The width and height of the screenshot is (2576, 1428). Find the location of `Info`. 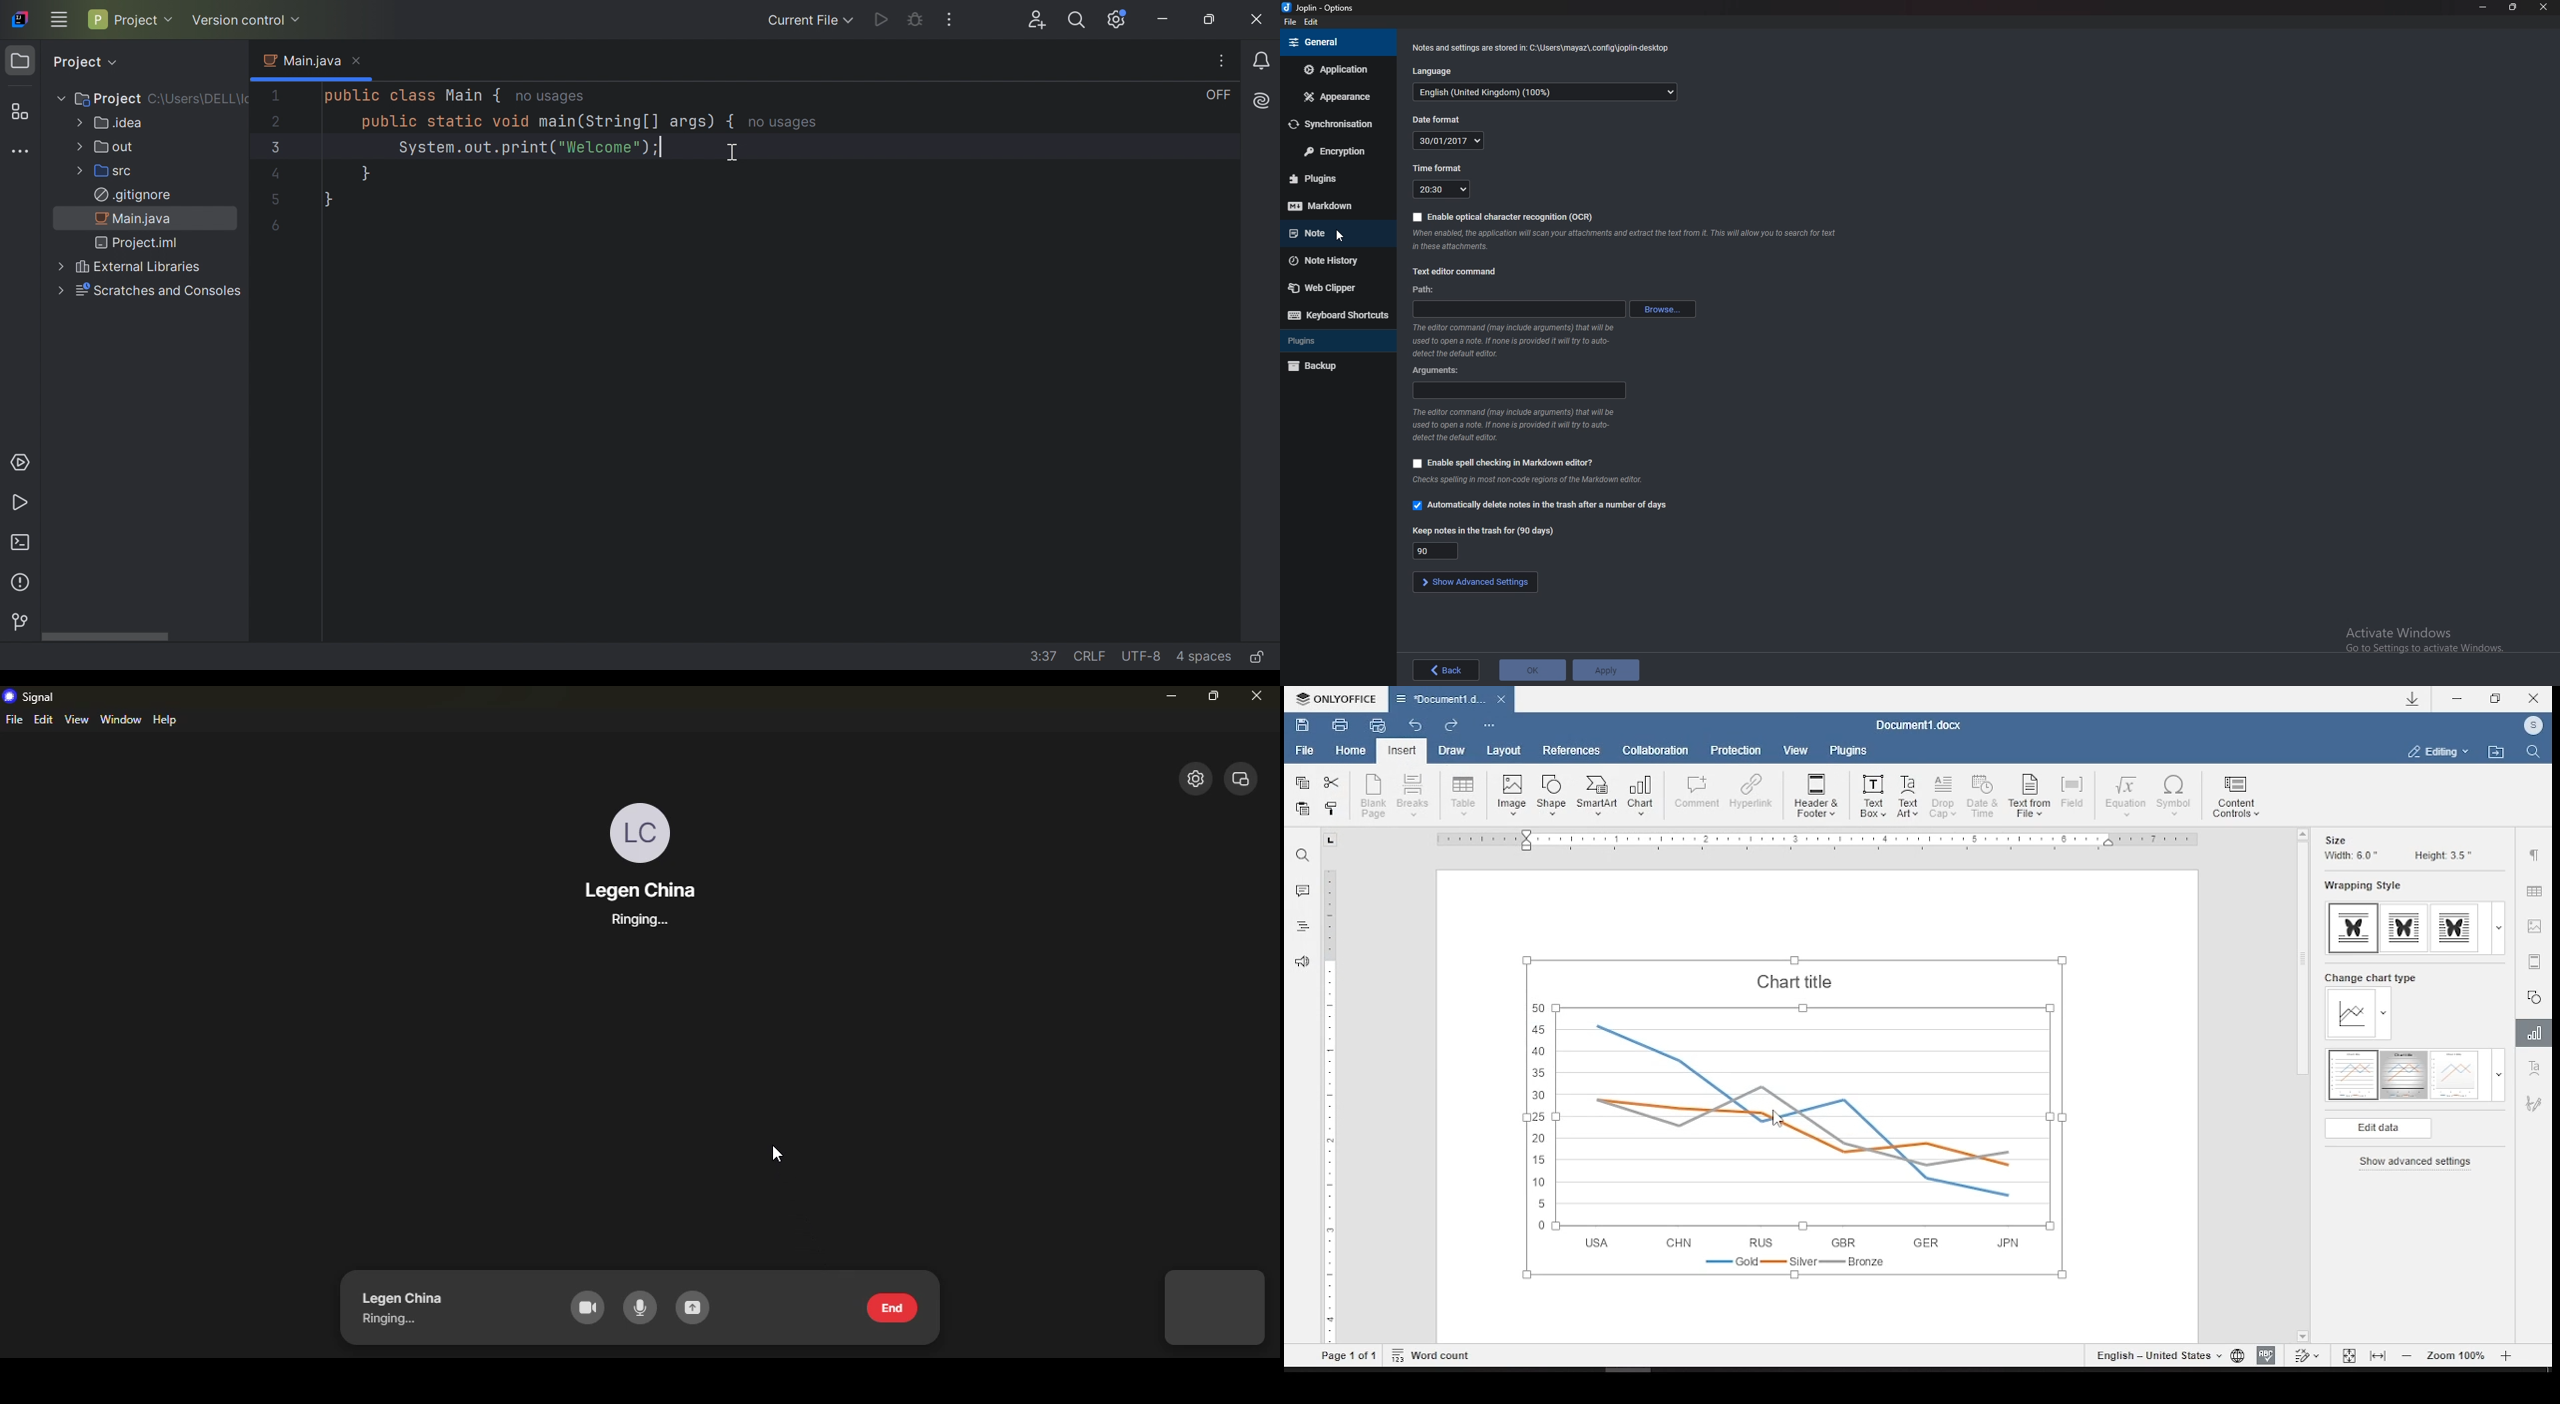

Info is located at coordinates (1533, 481).